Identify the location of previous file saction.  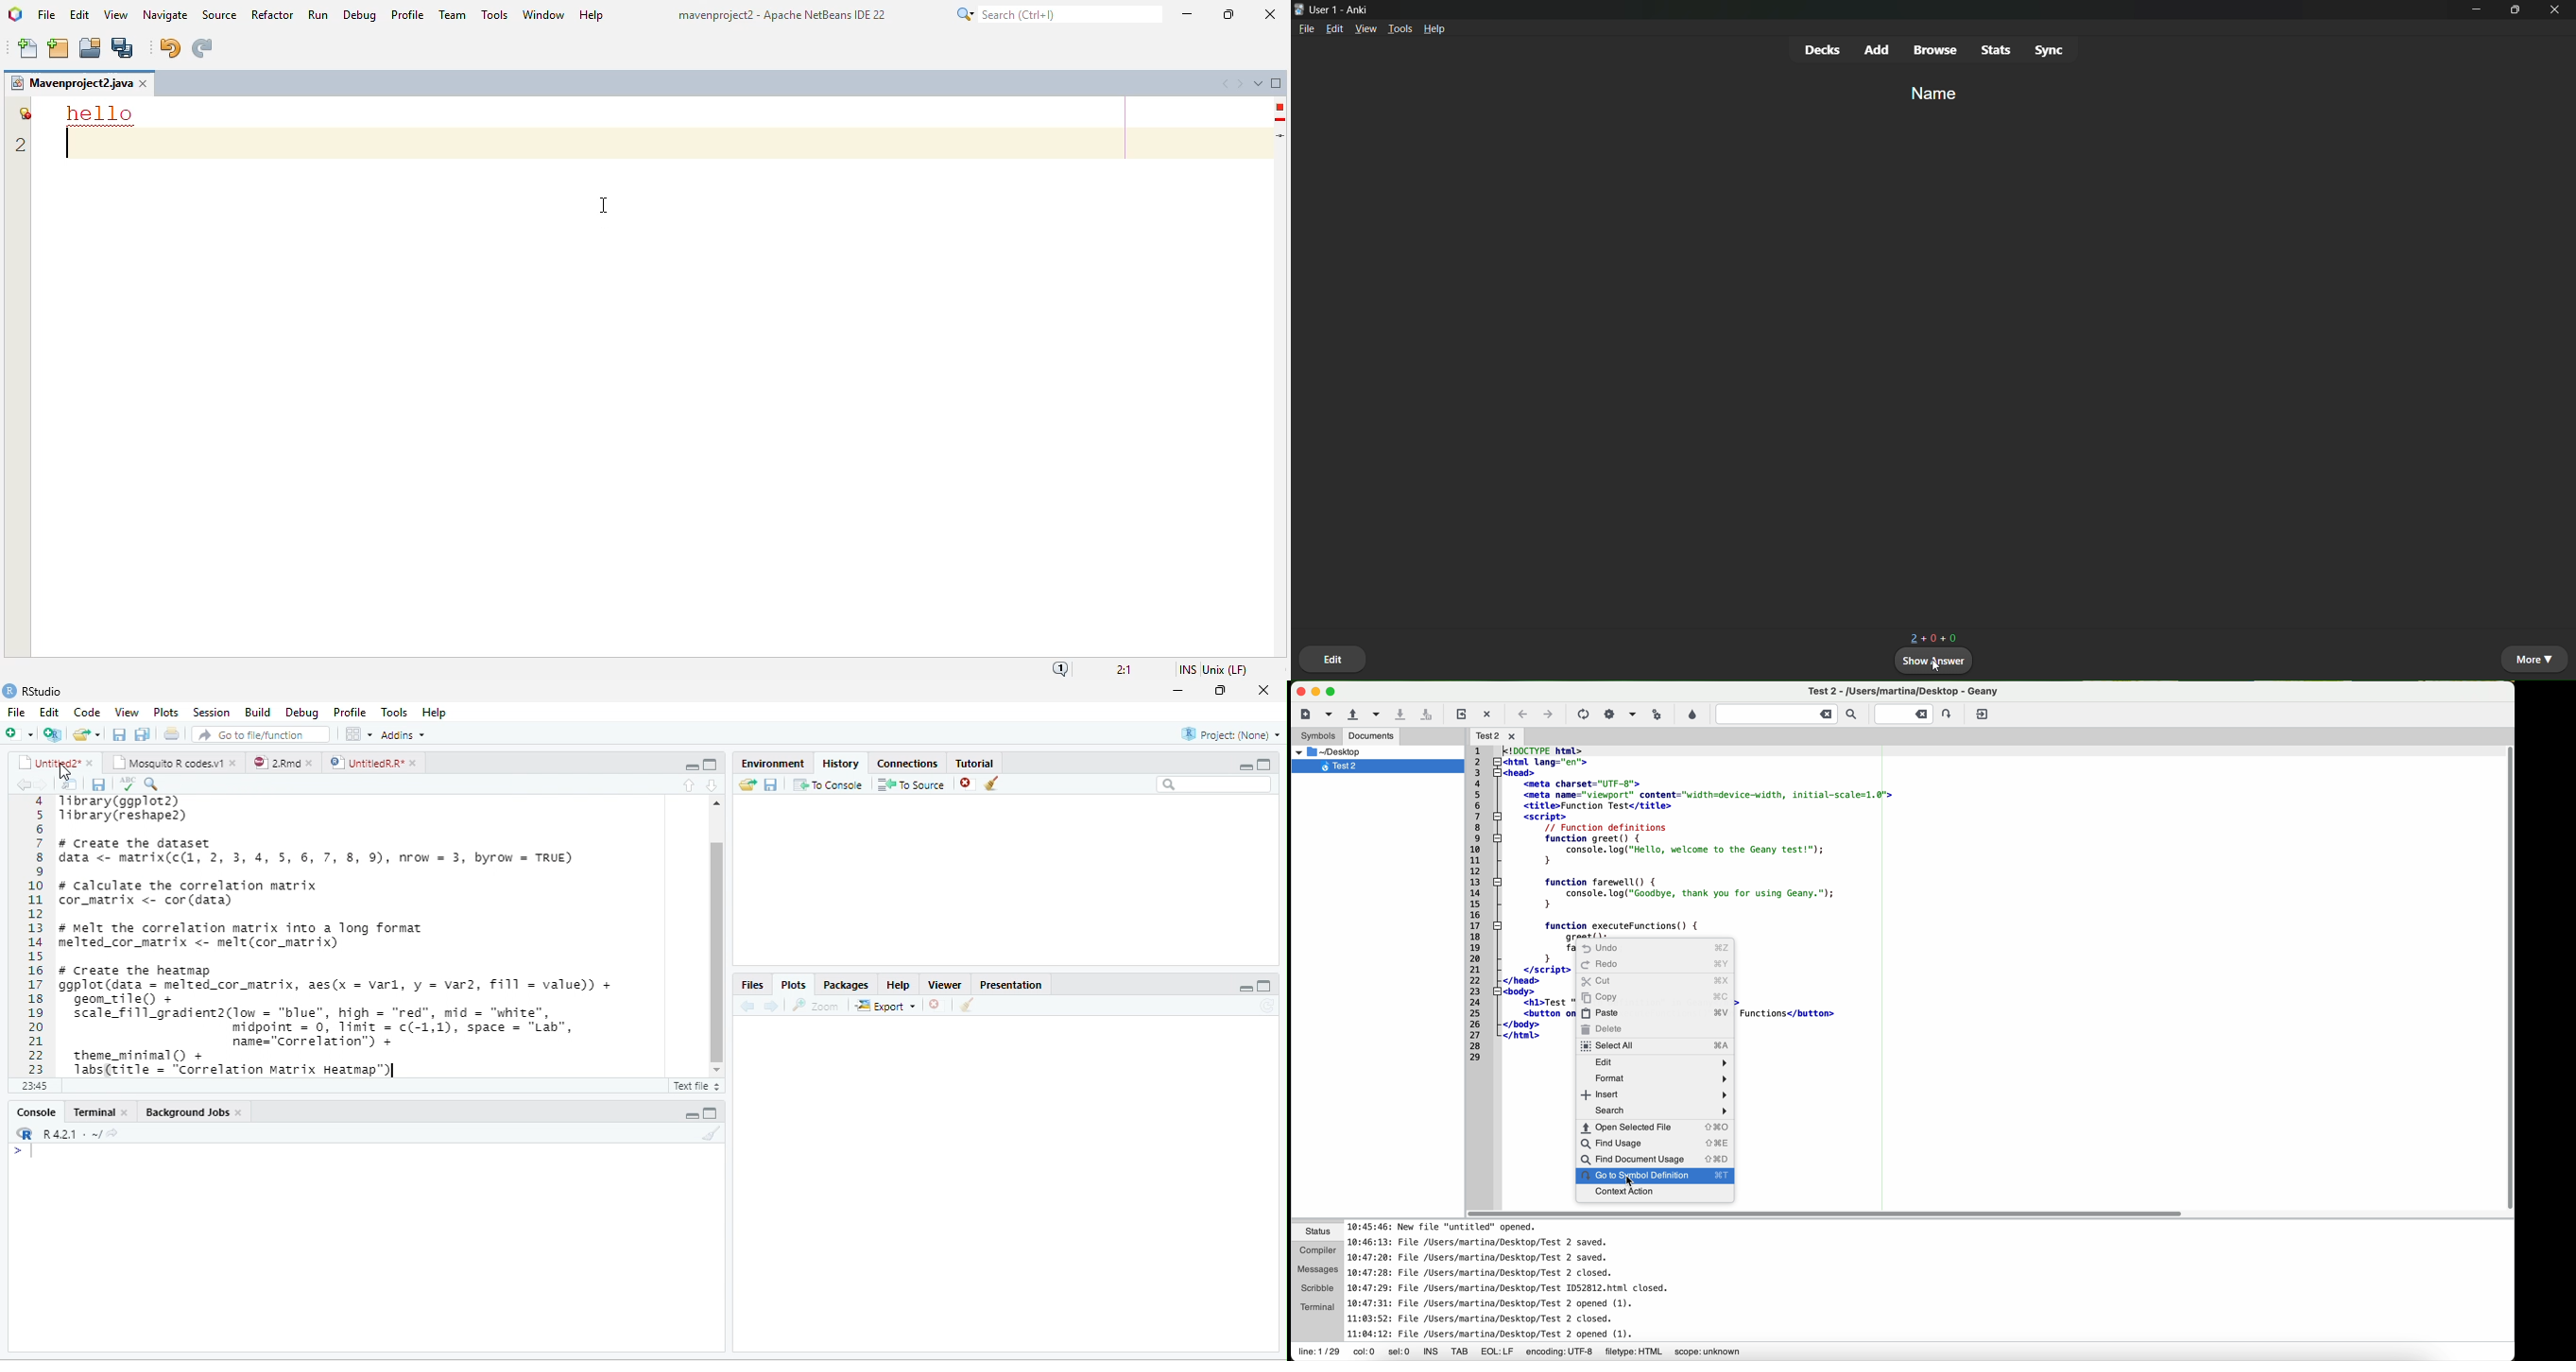
(121, 733).